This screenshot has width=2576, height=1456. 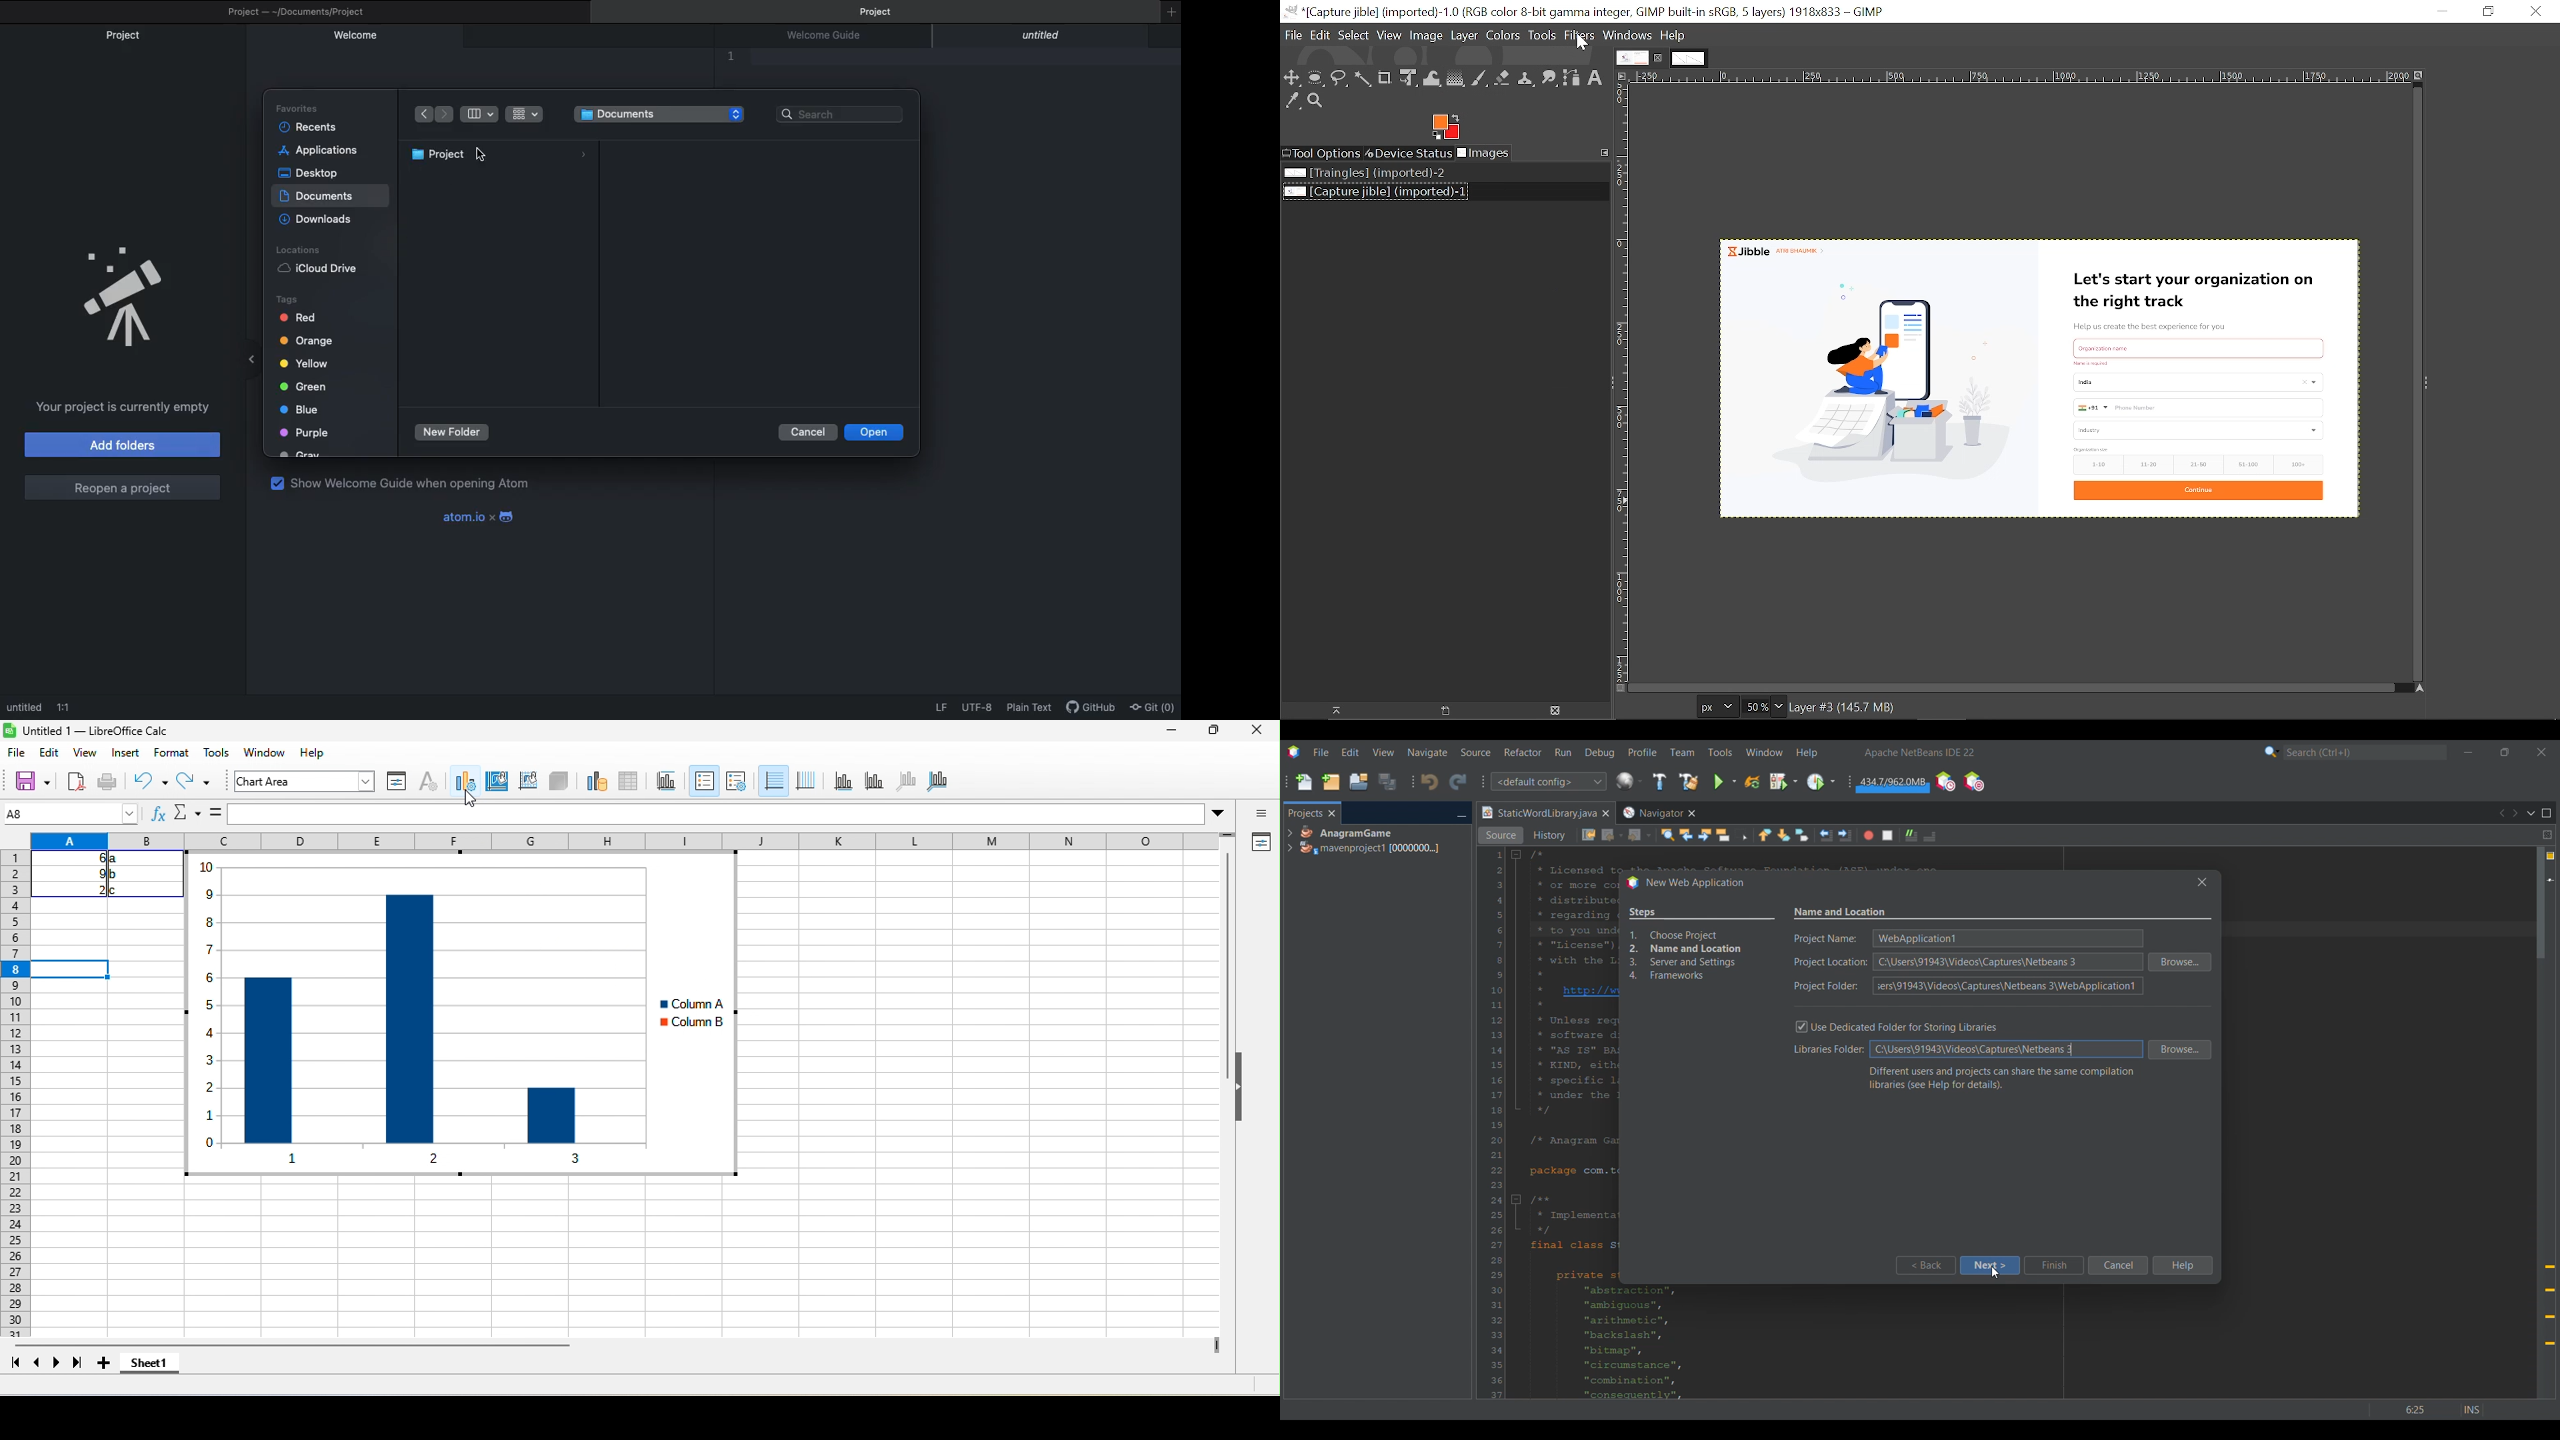 I want to click on A8, so click(x=68, y=814).